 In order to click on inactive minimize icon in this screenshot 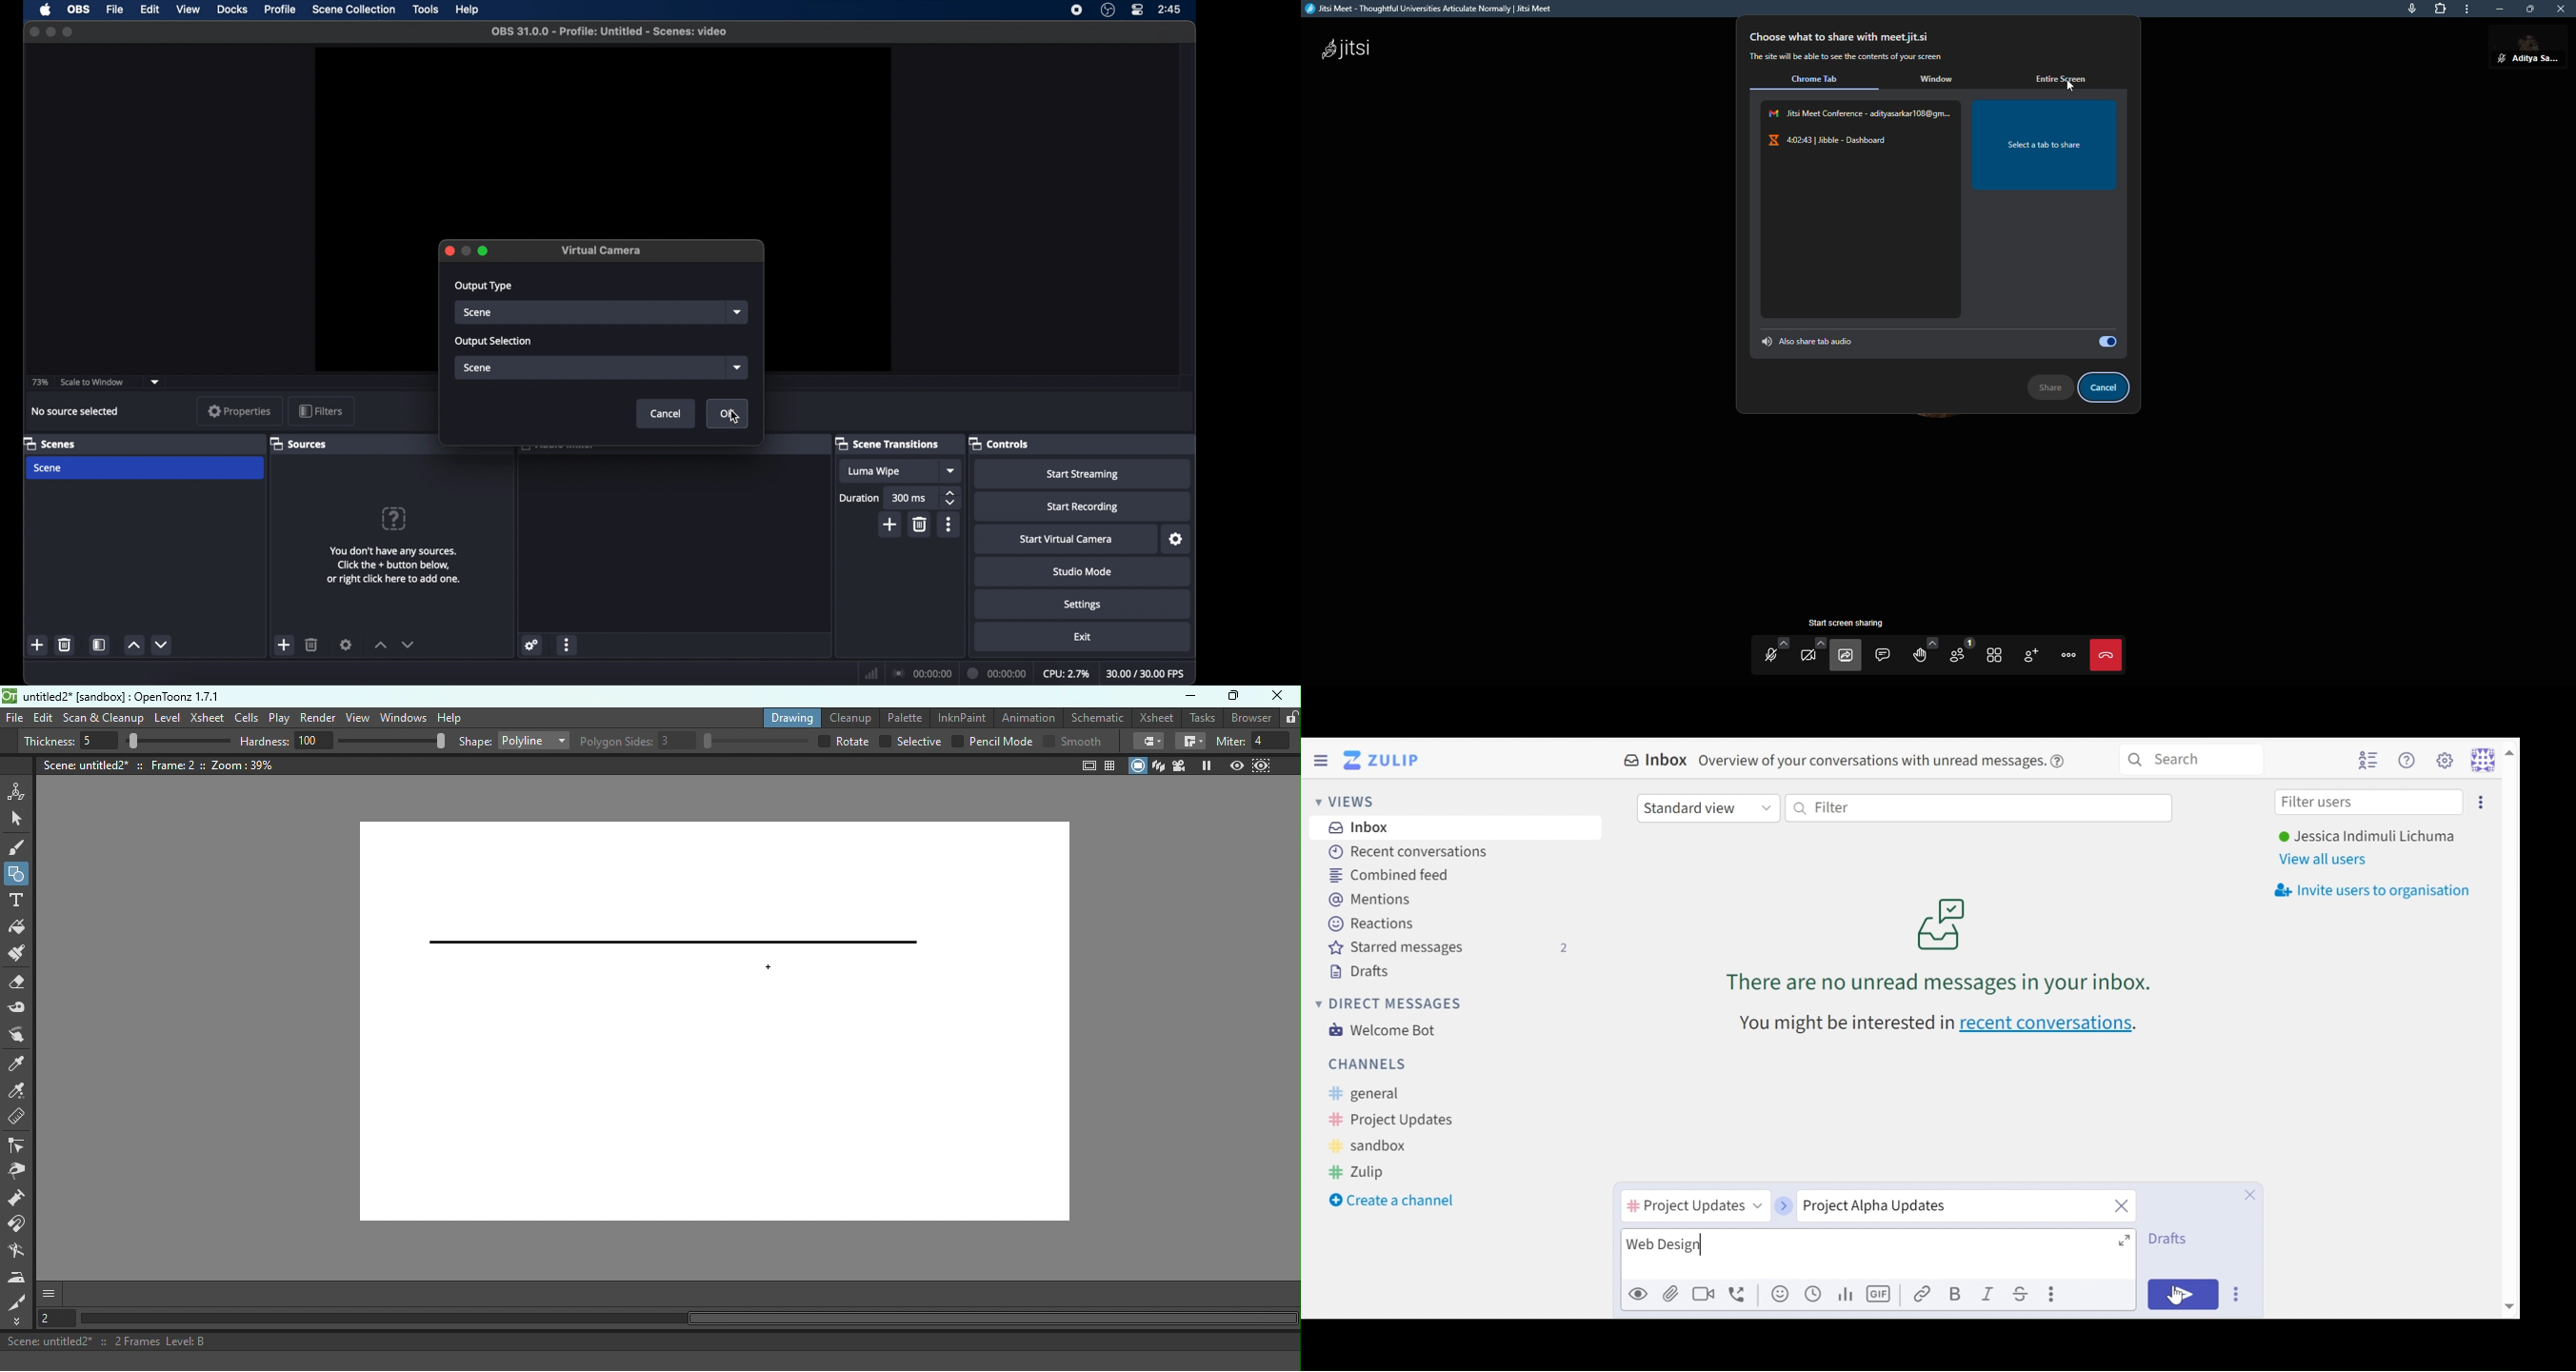, I will do `click(465, 251)`.